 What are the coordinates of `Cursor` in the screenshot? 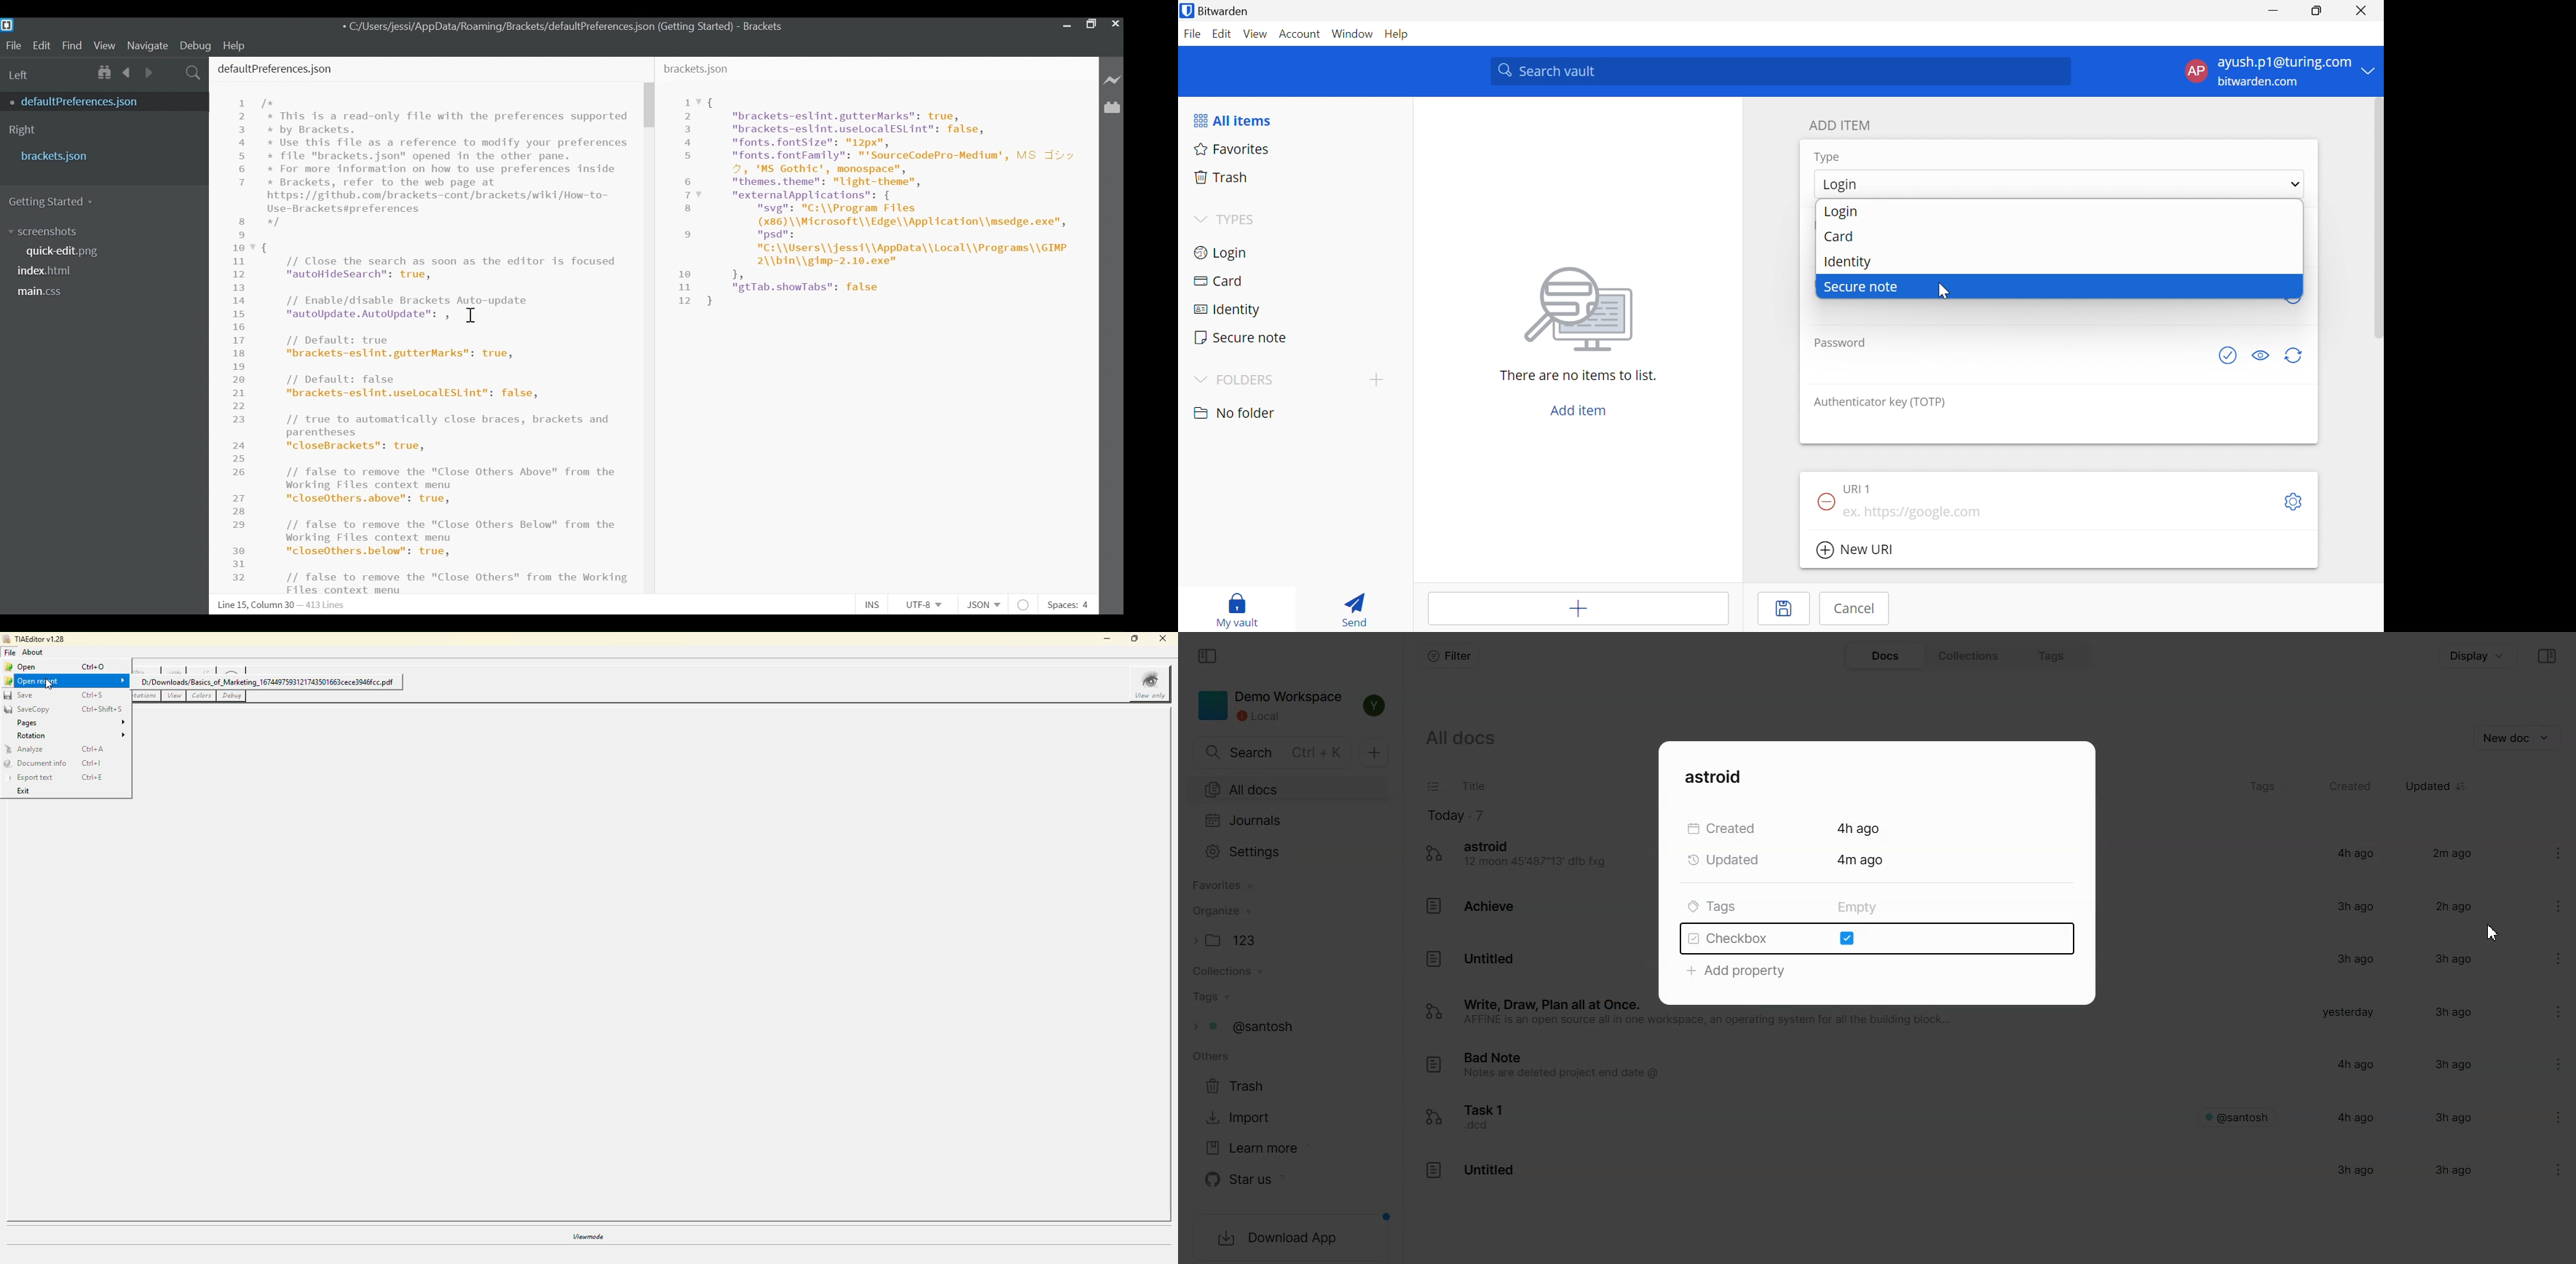 It's located at (1945, 289).